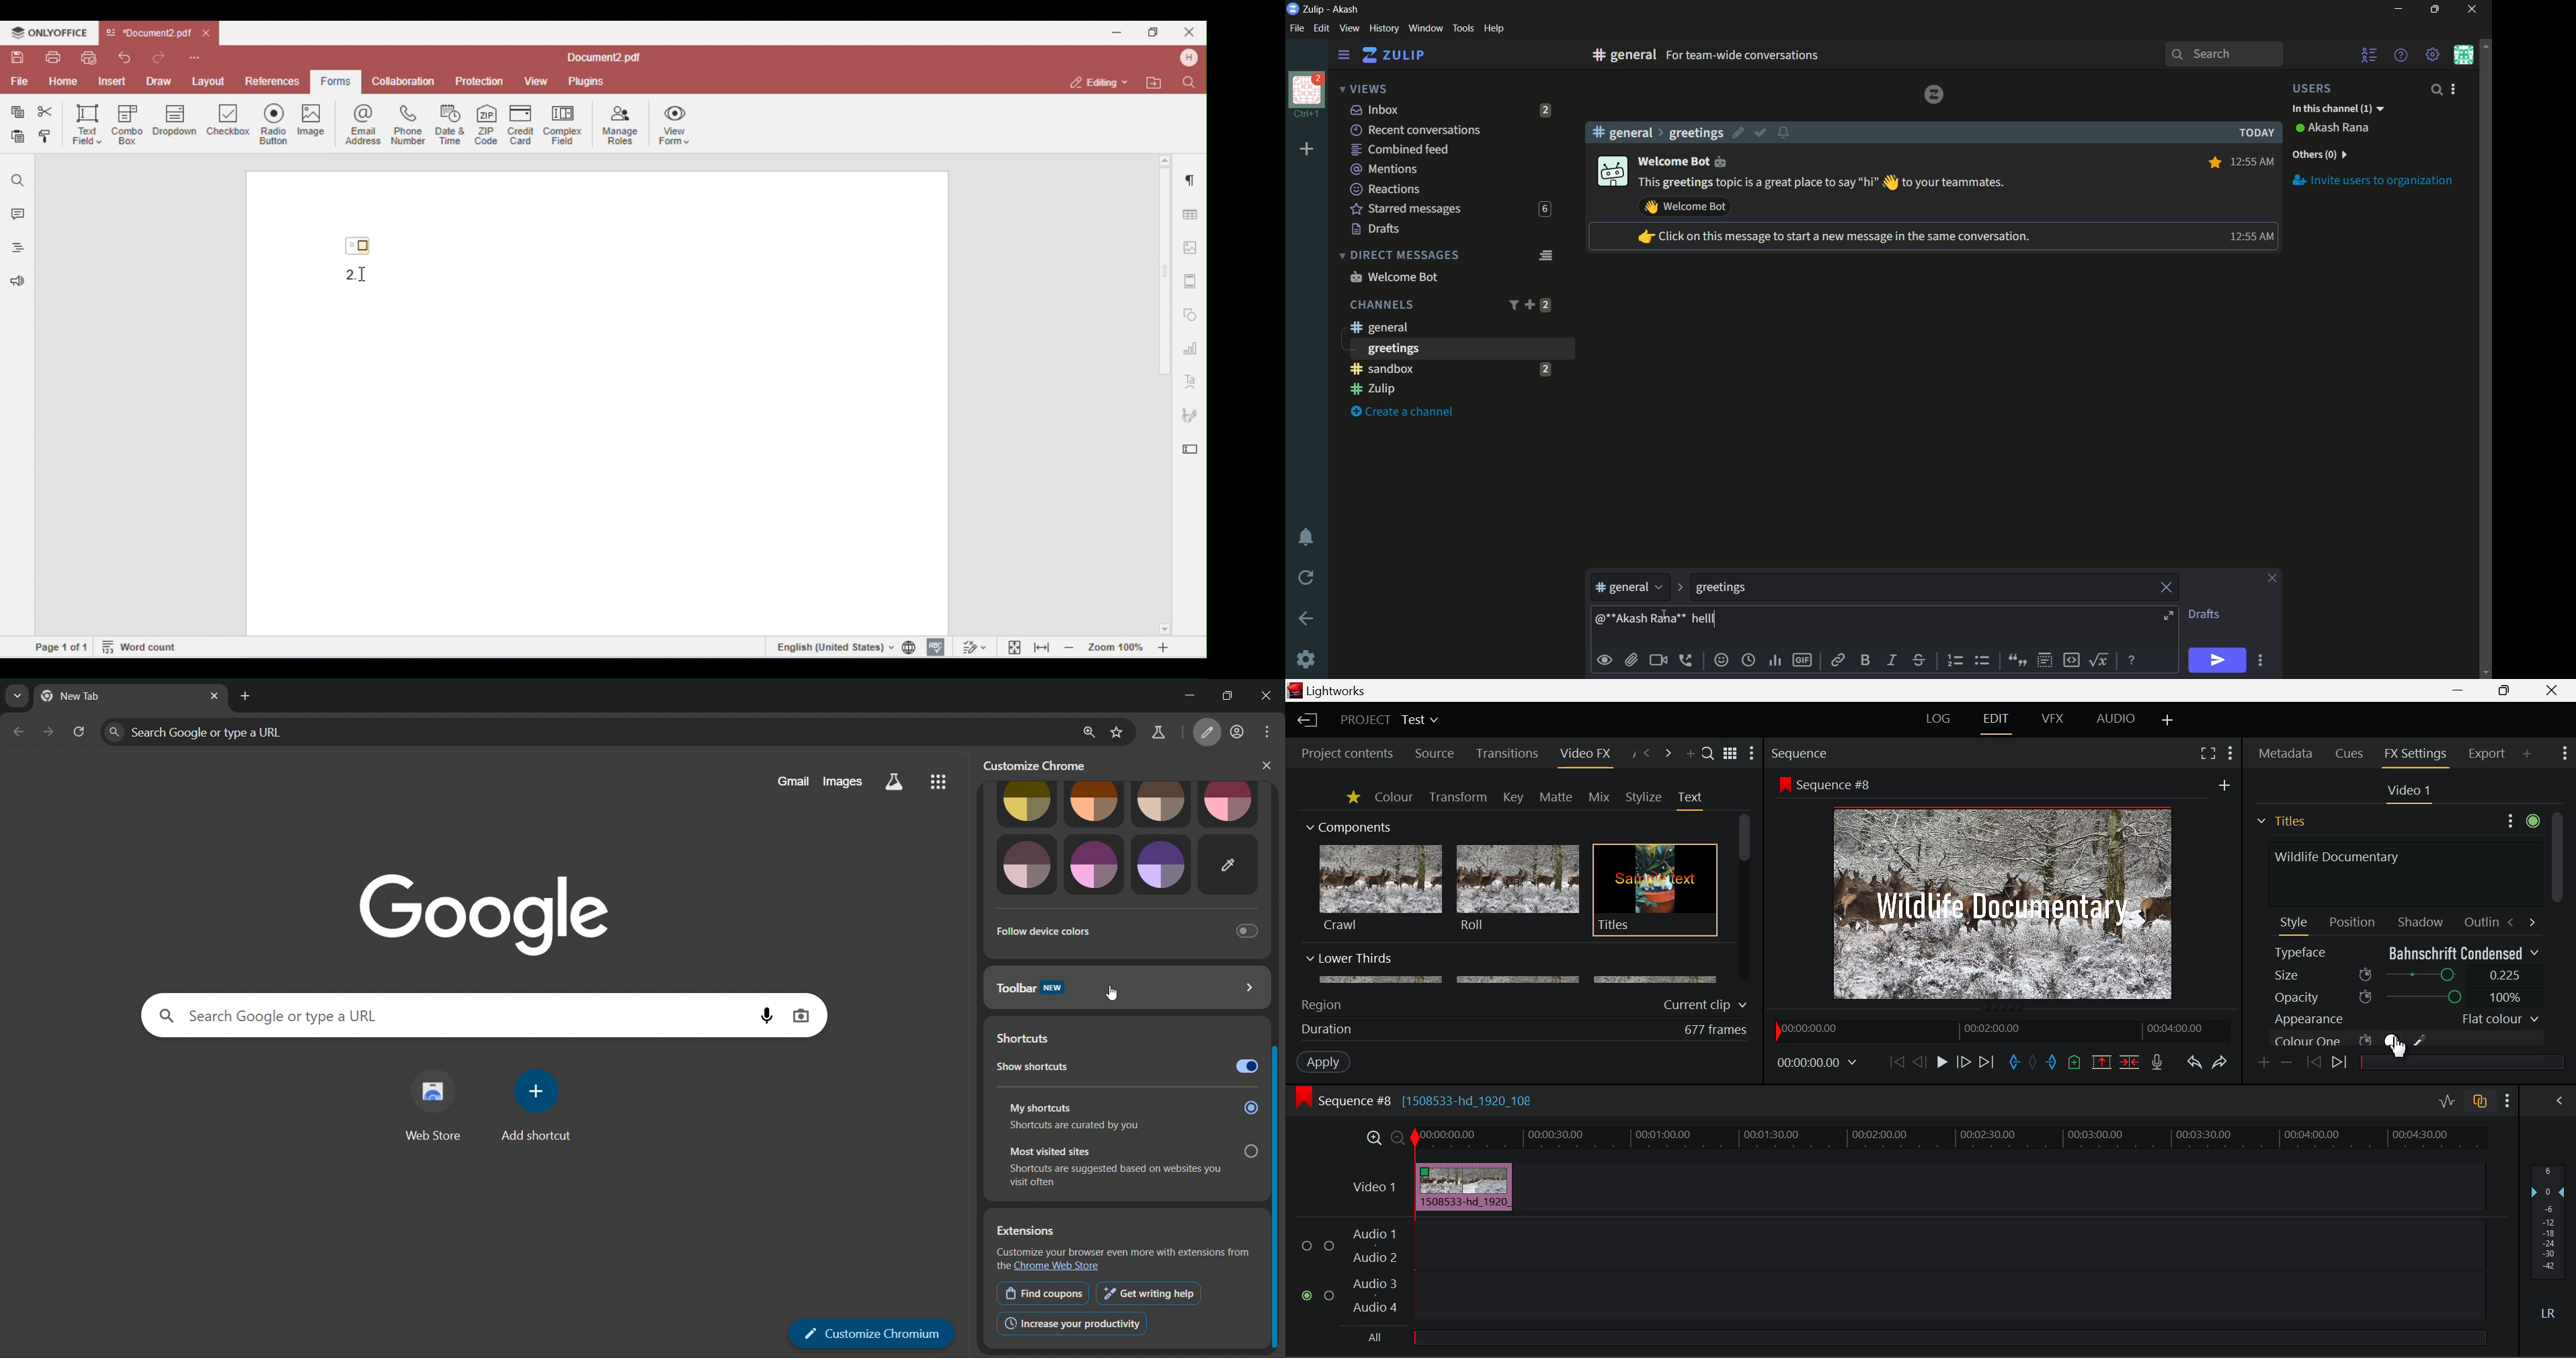 The width and height of the screenshot is (2576, 1372). I want to click on Add Layout, so click(2169, 721).